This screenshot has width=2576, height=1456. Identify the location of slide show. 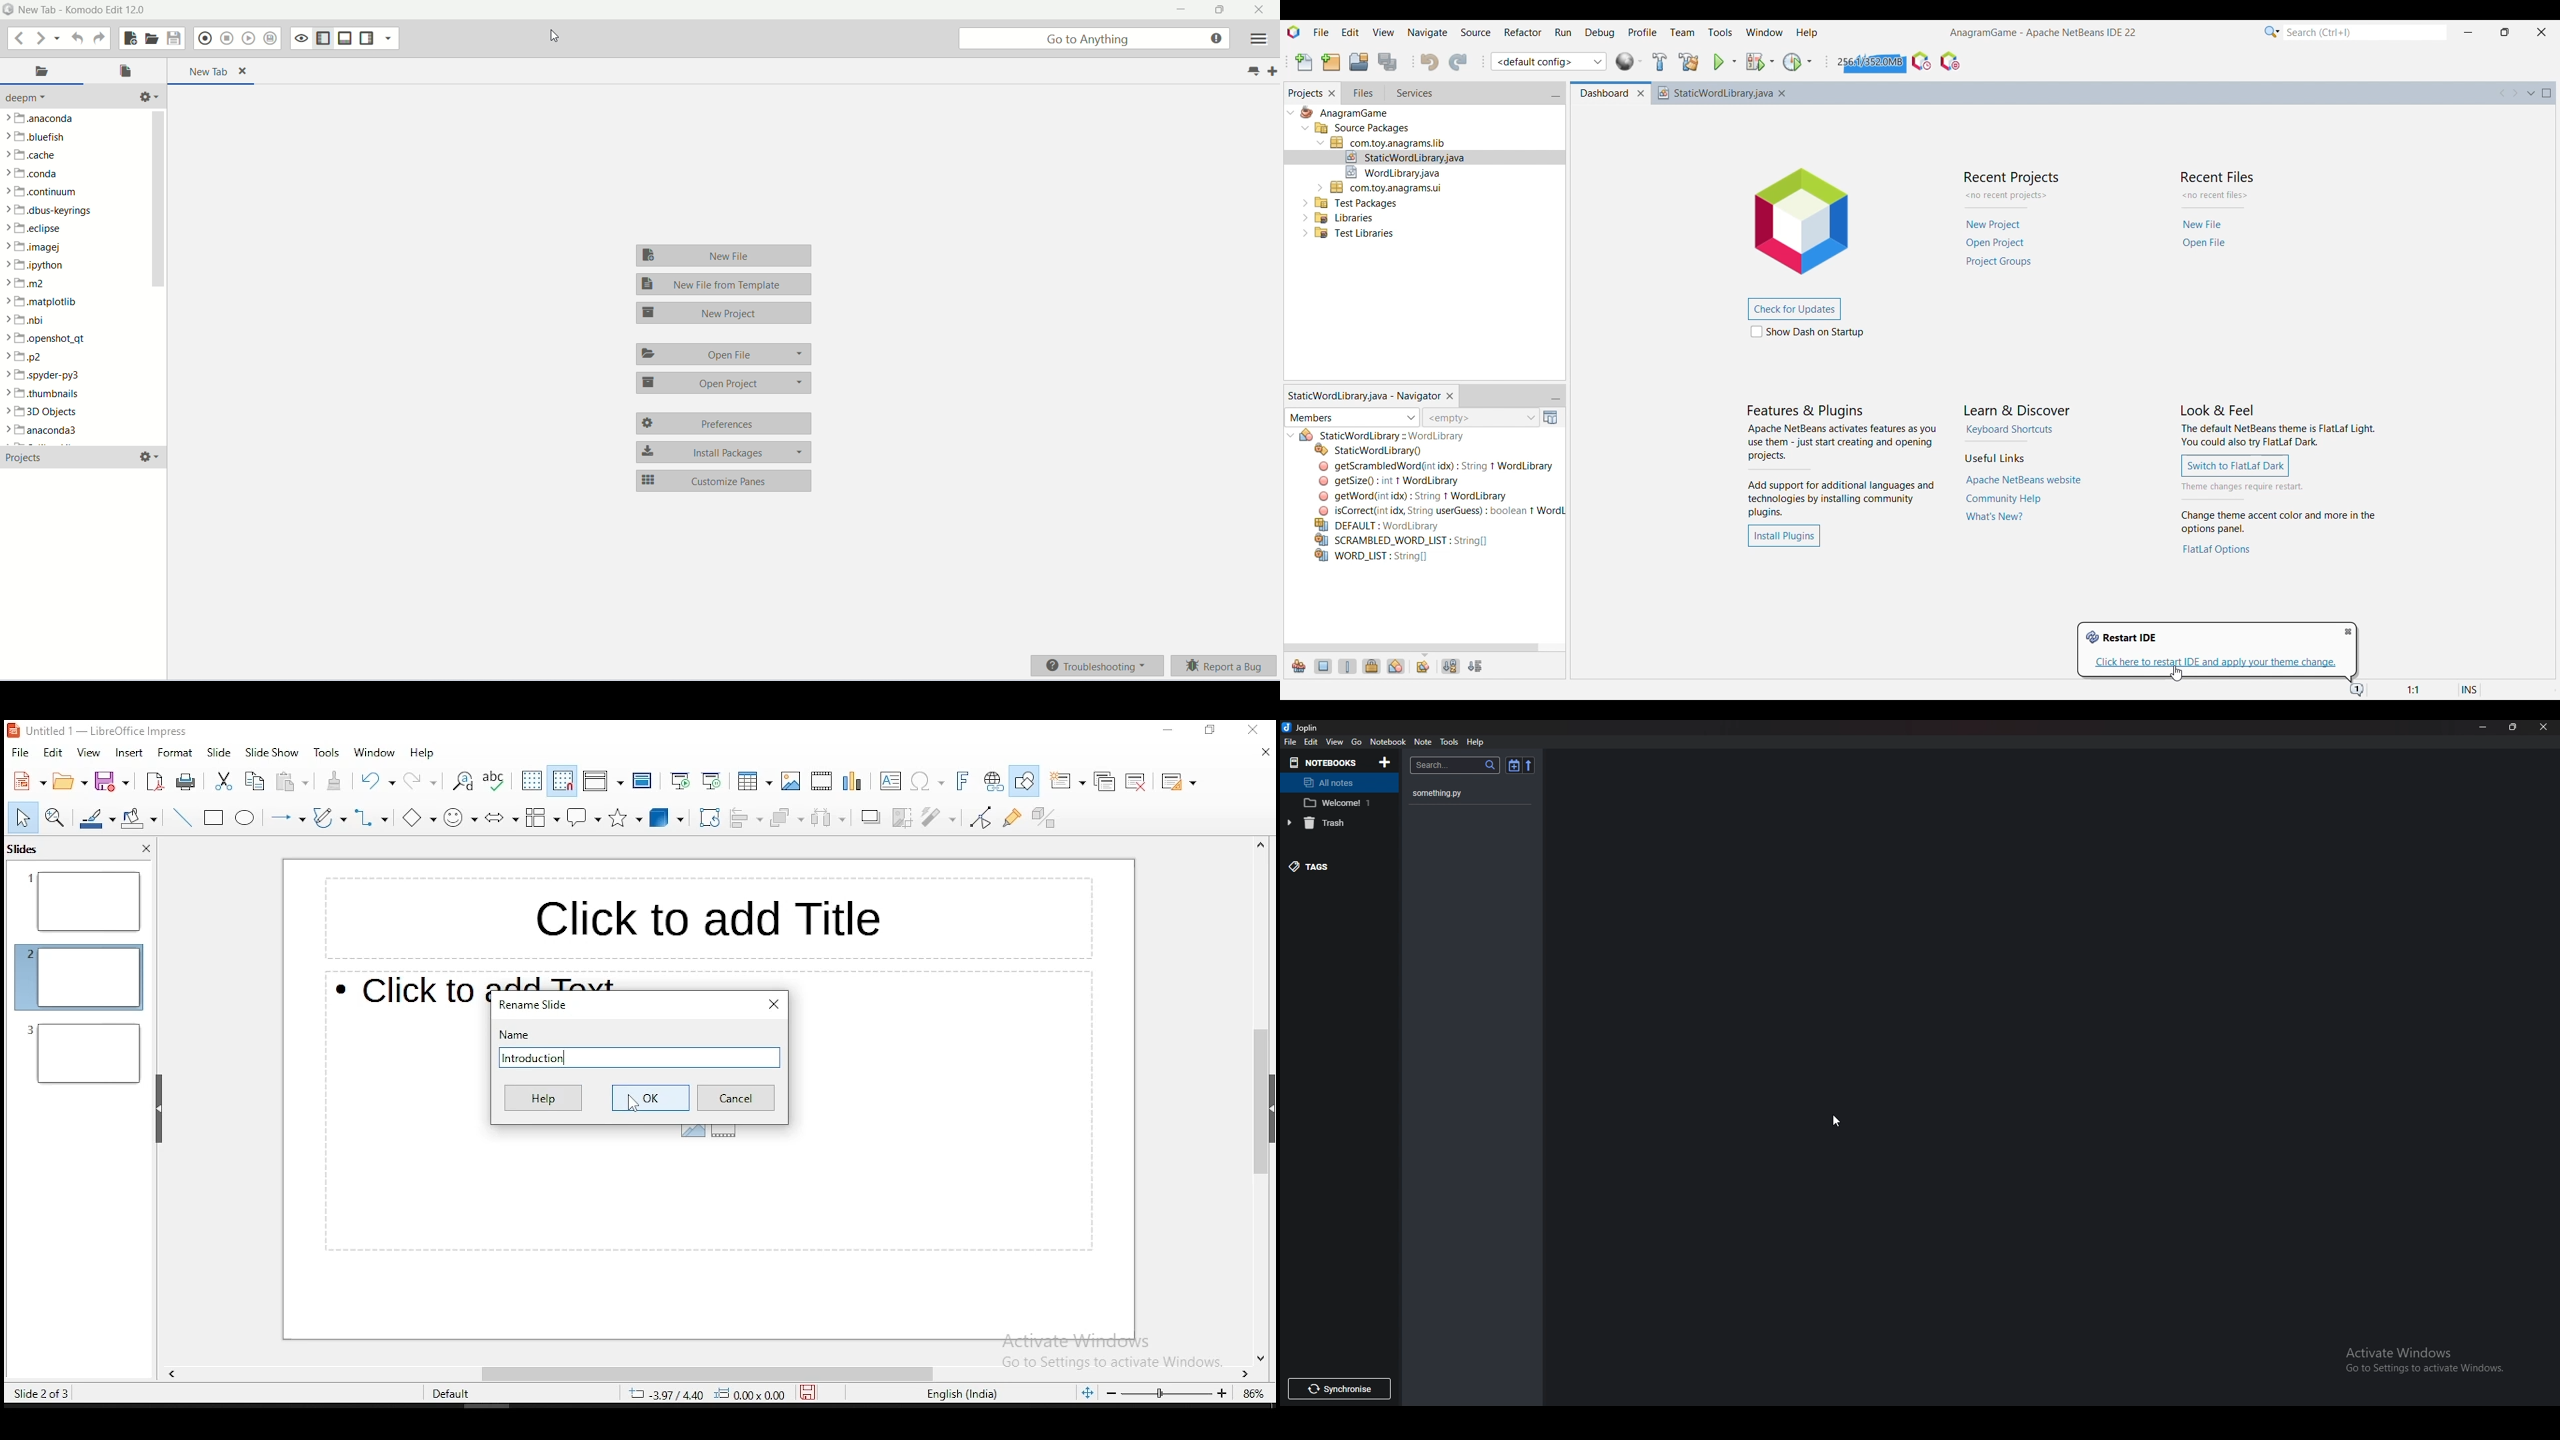
(272, 754).